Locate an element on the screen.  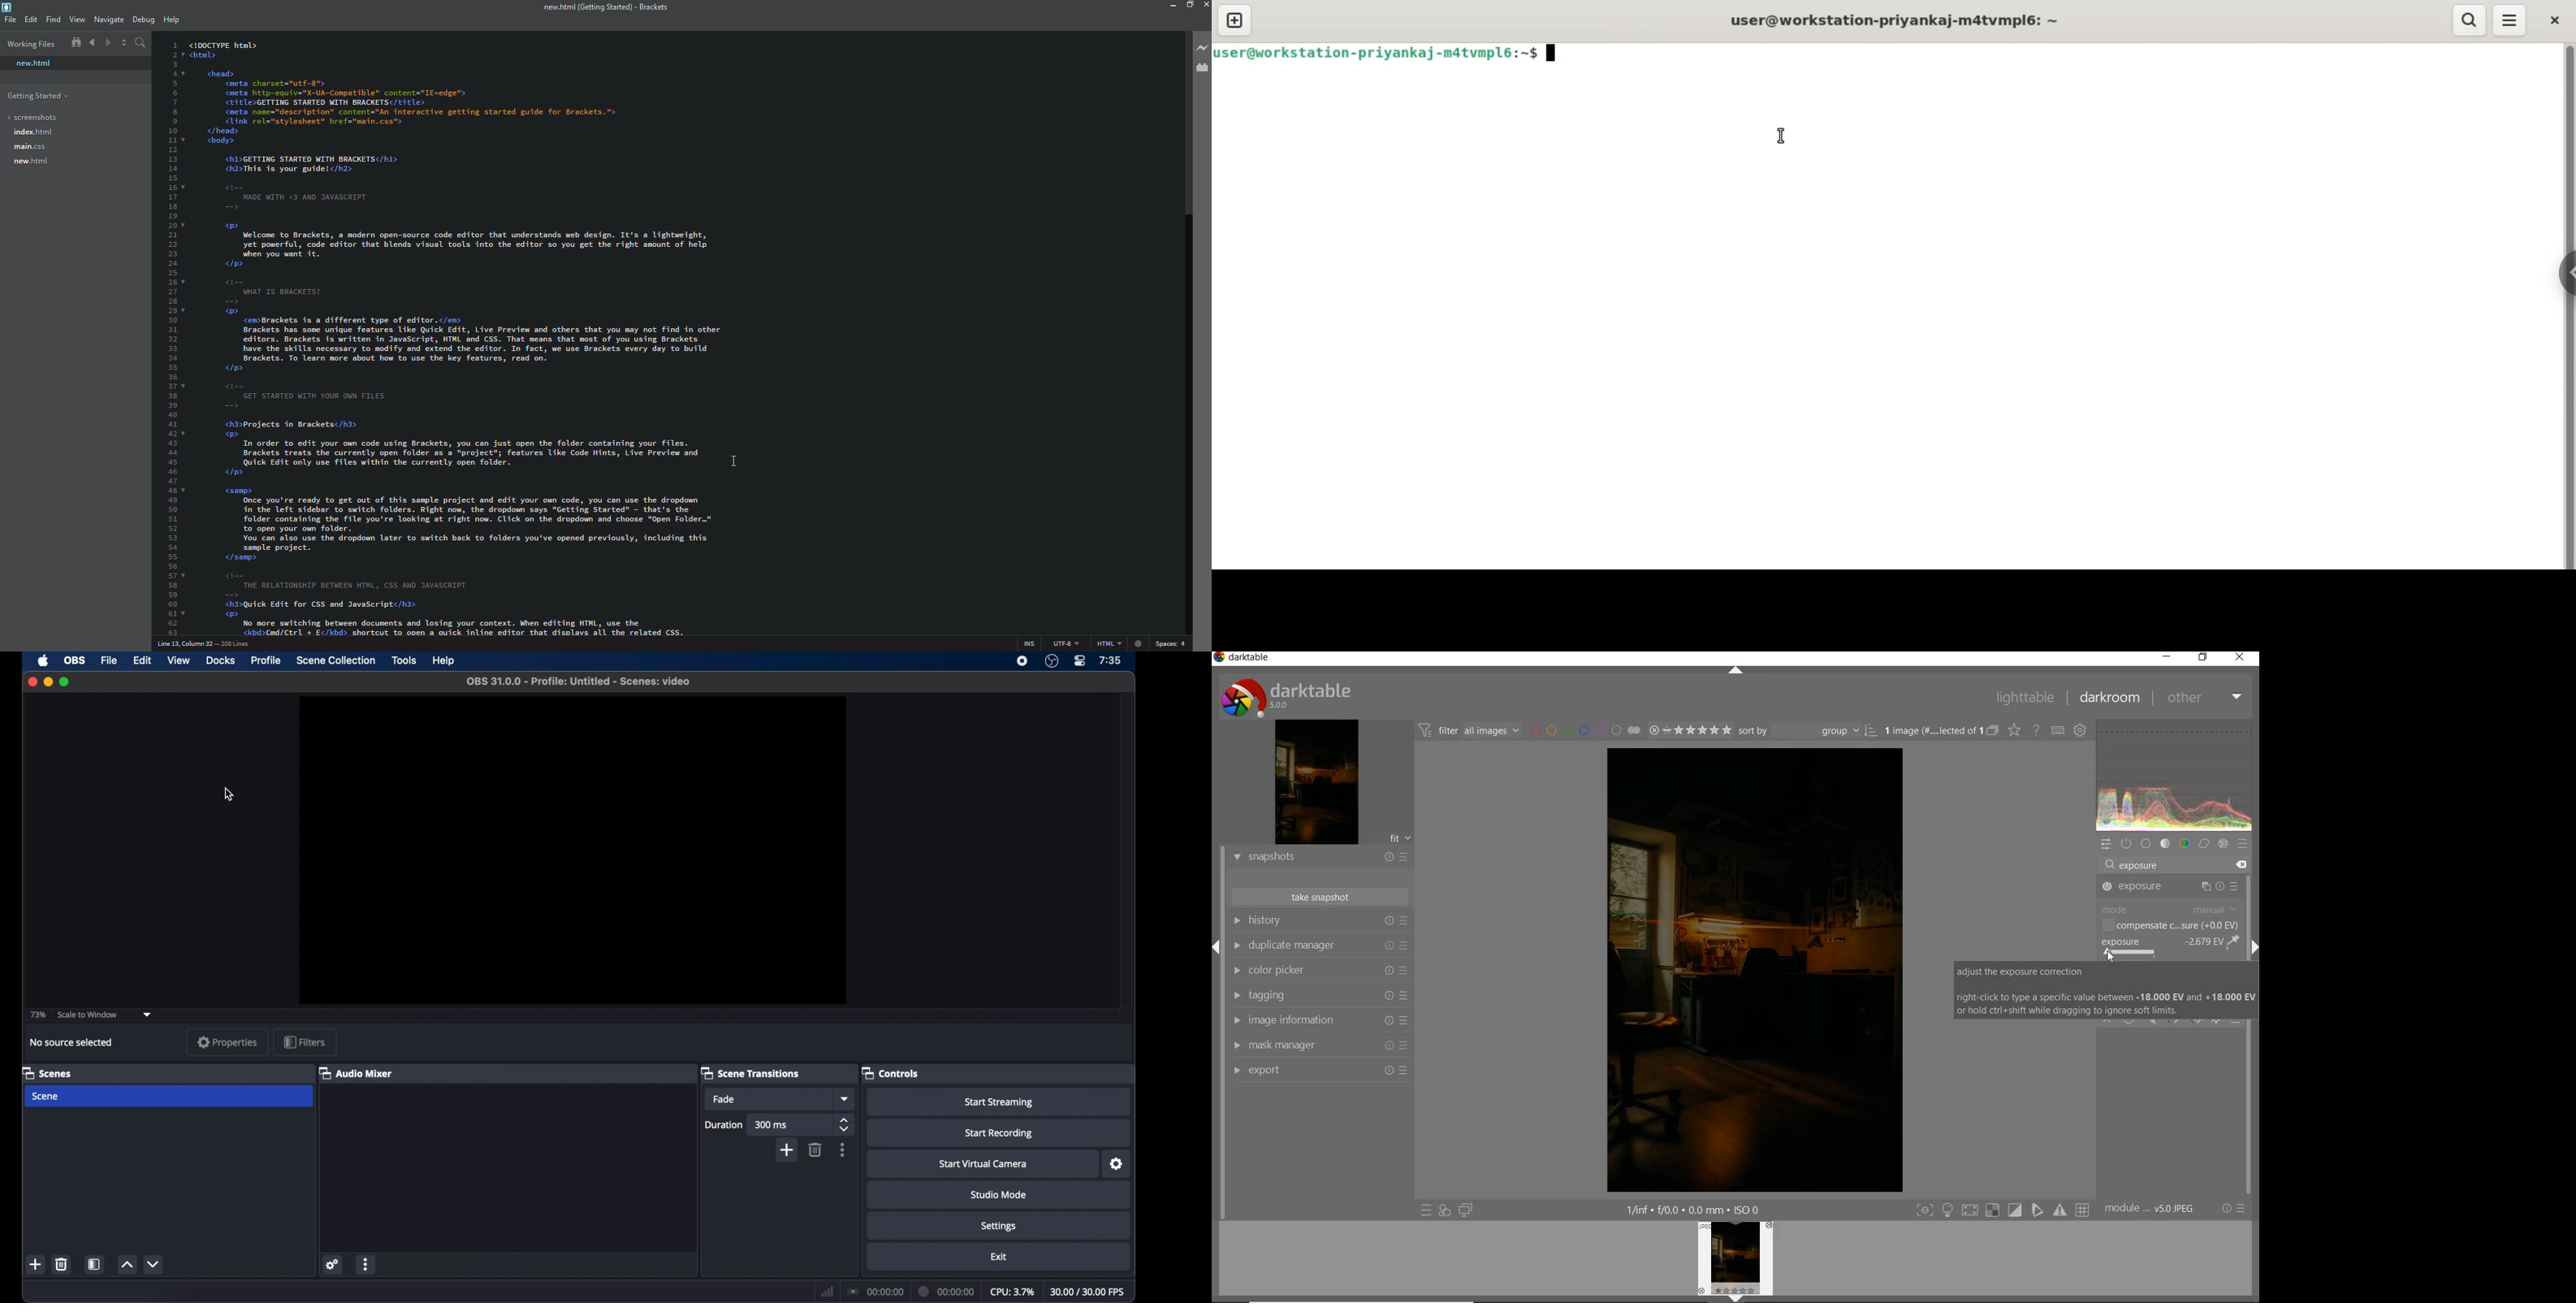
tools is located at coordinates (404, 660).